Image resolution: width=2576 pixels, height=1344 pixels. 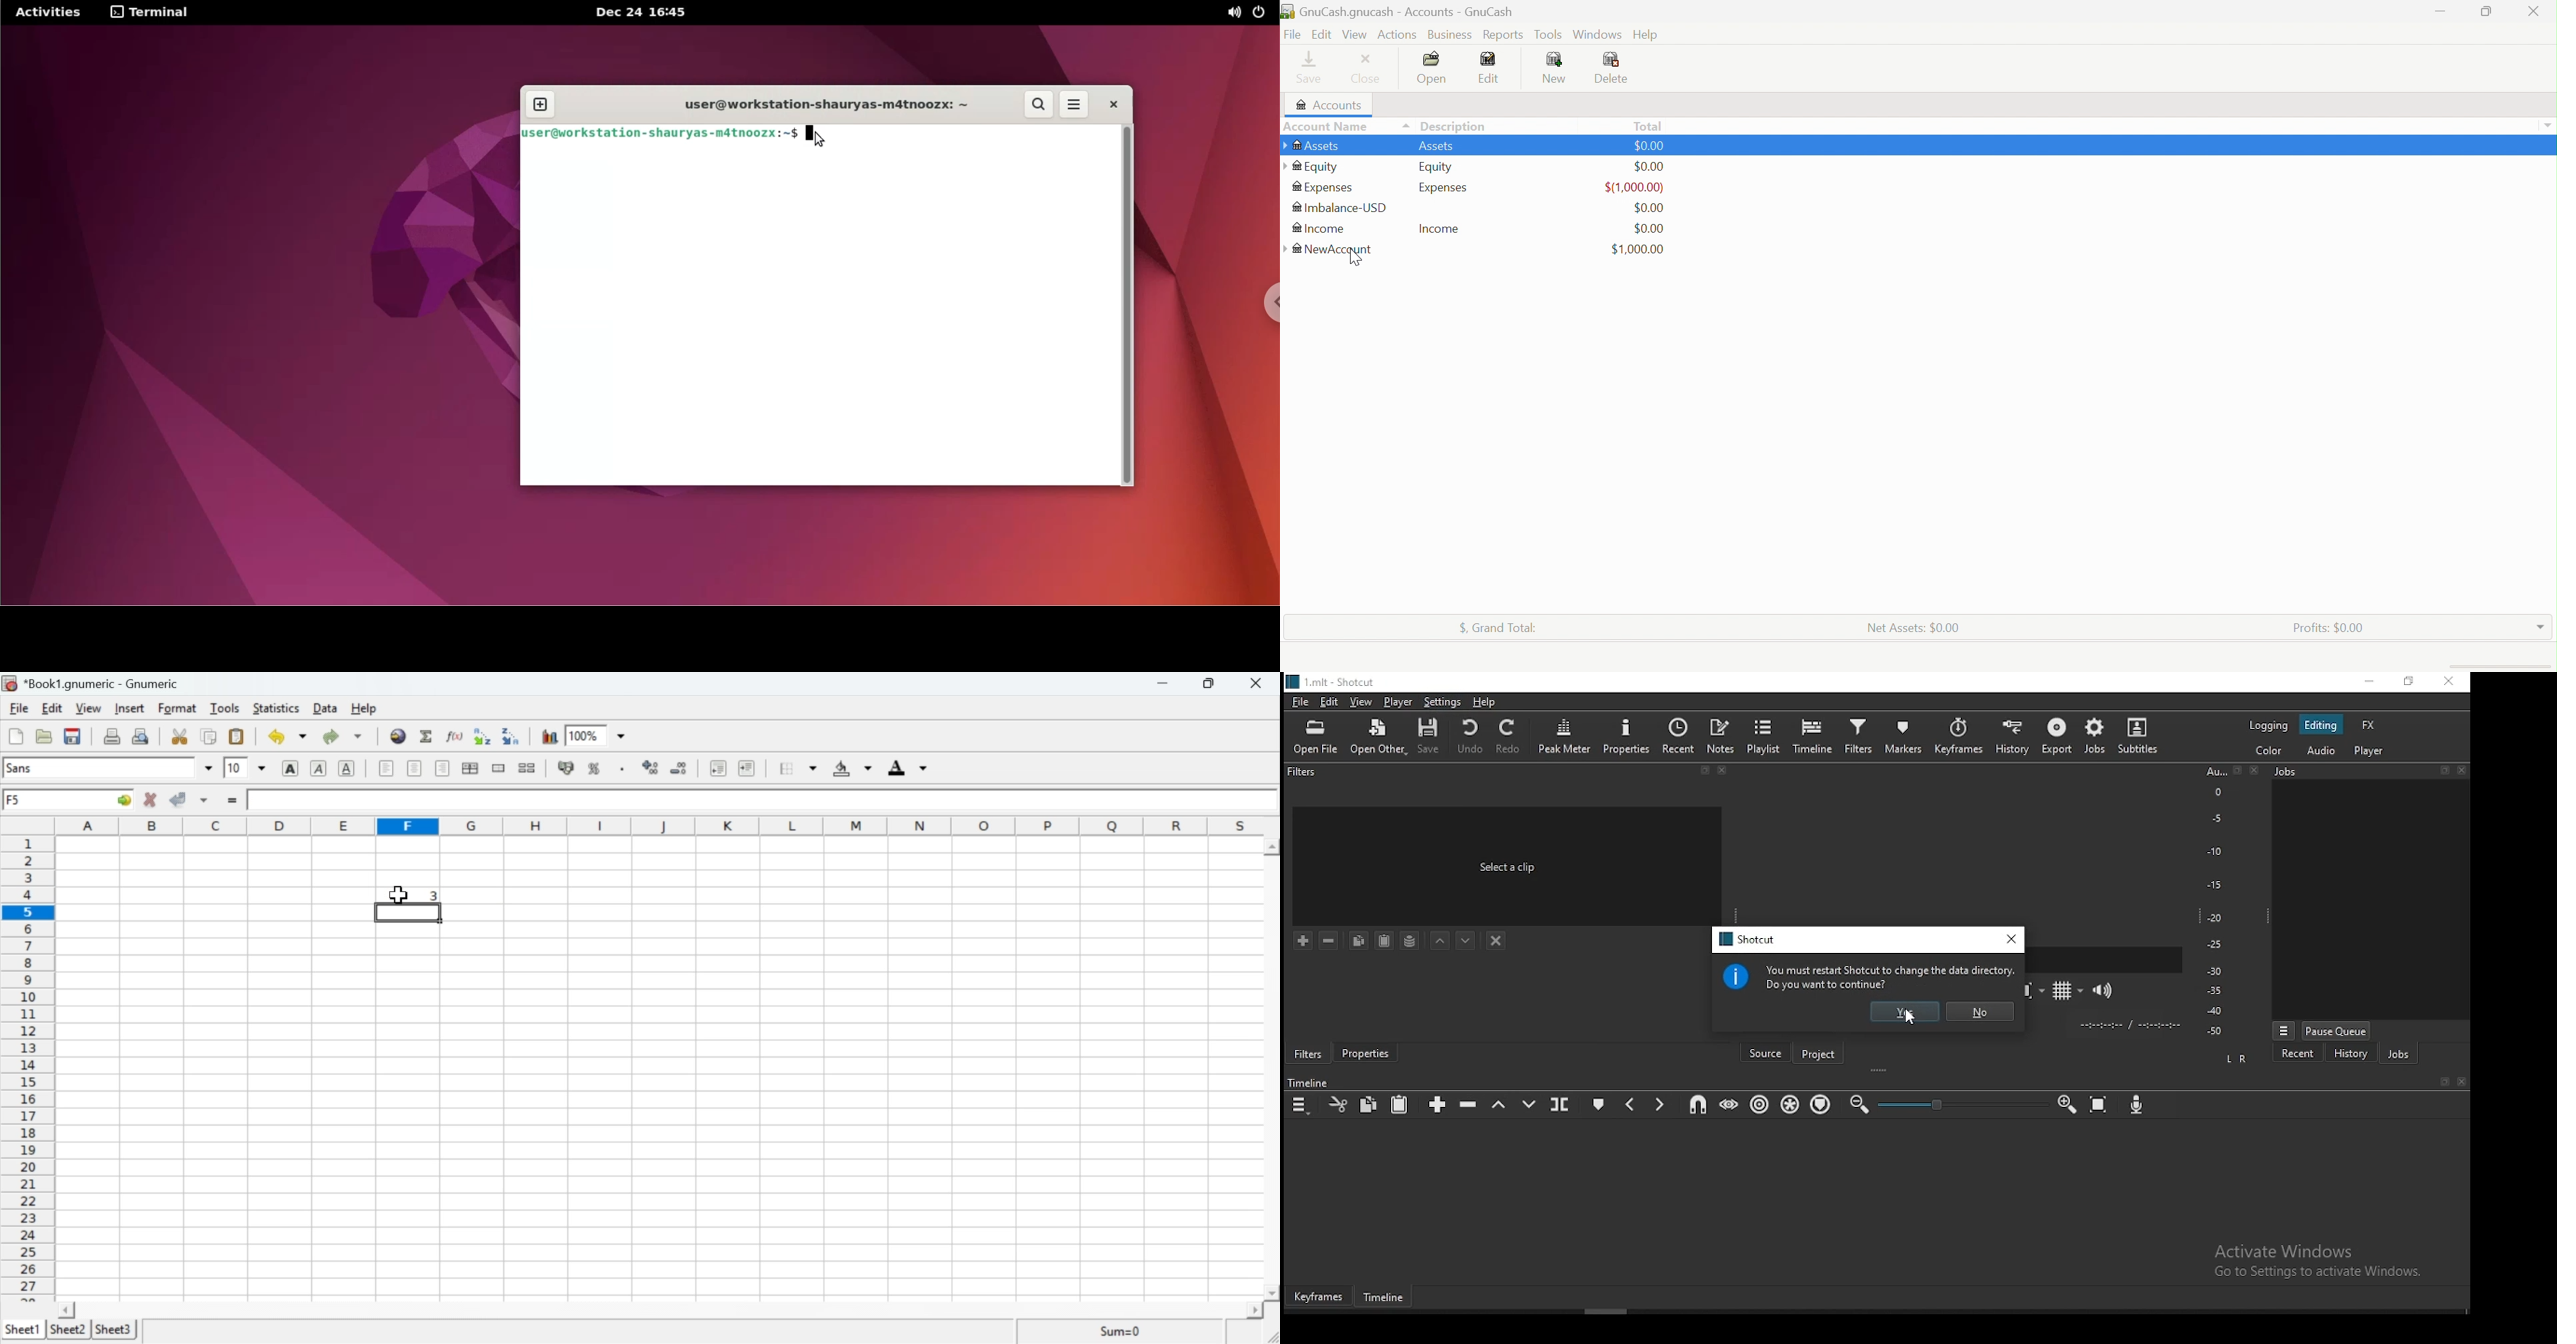 What do you see at coordinates (1337, 1103) in the screenshot?
I see `cut` at bounding box center [1337, 1103].